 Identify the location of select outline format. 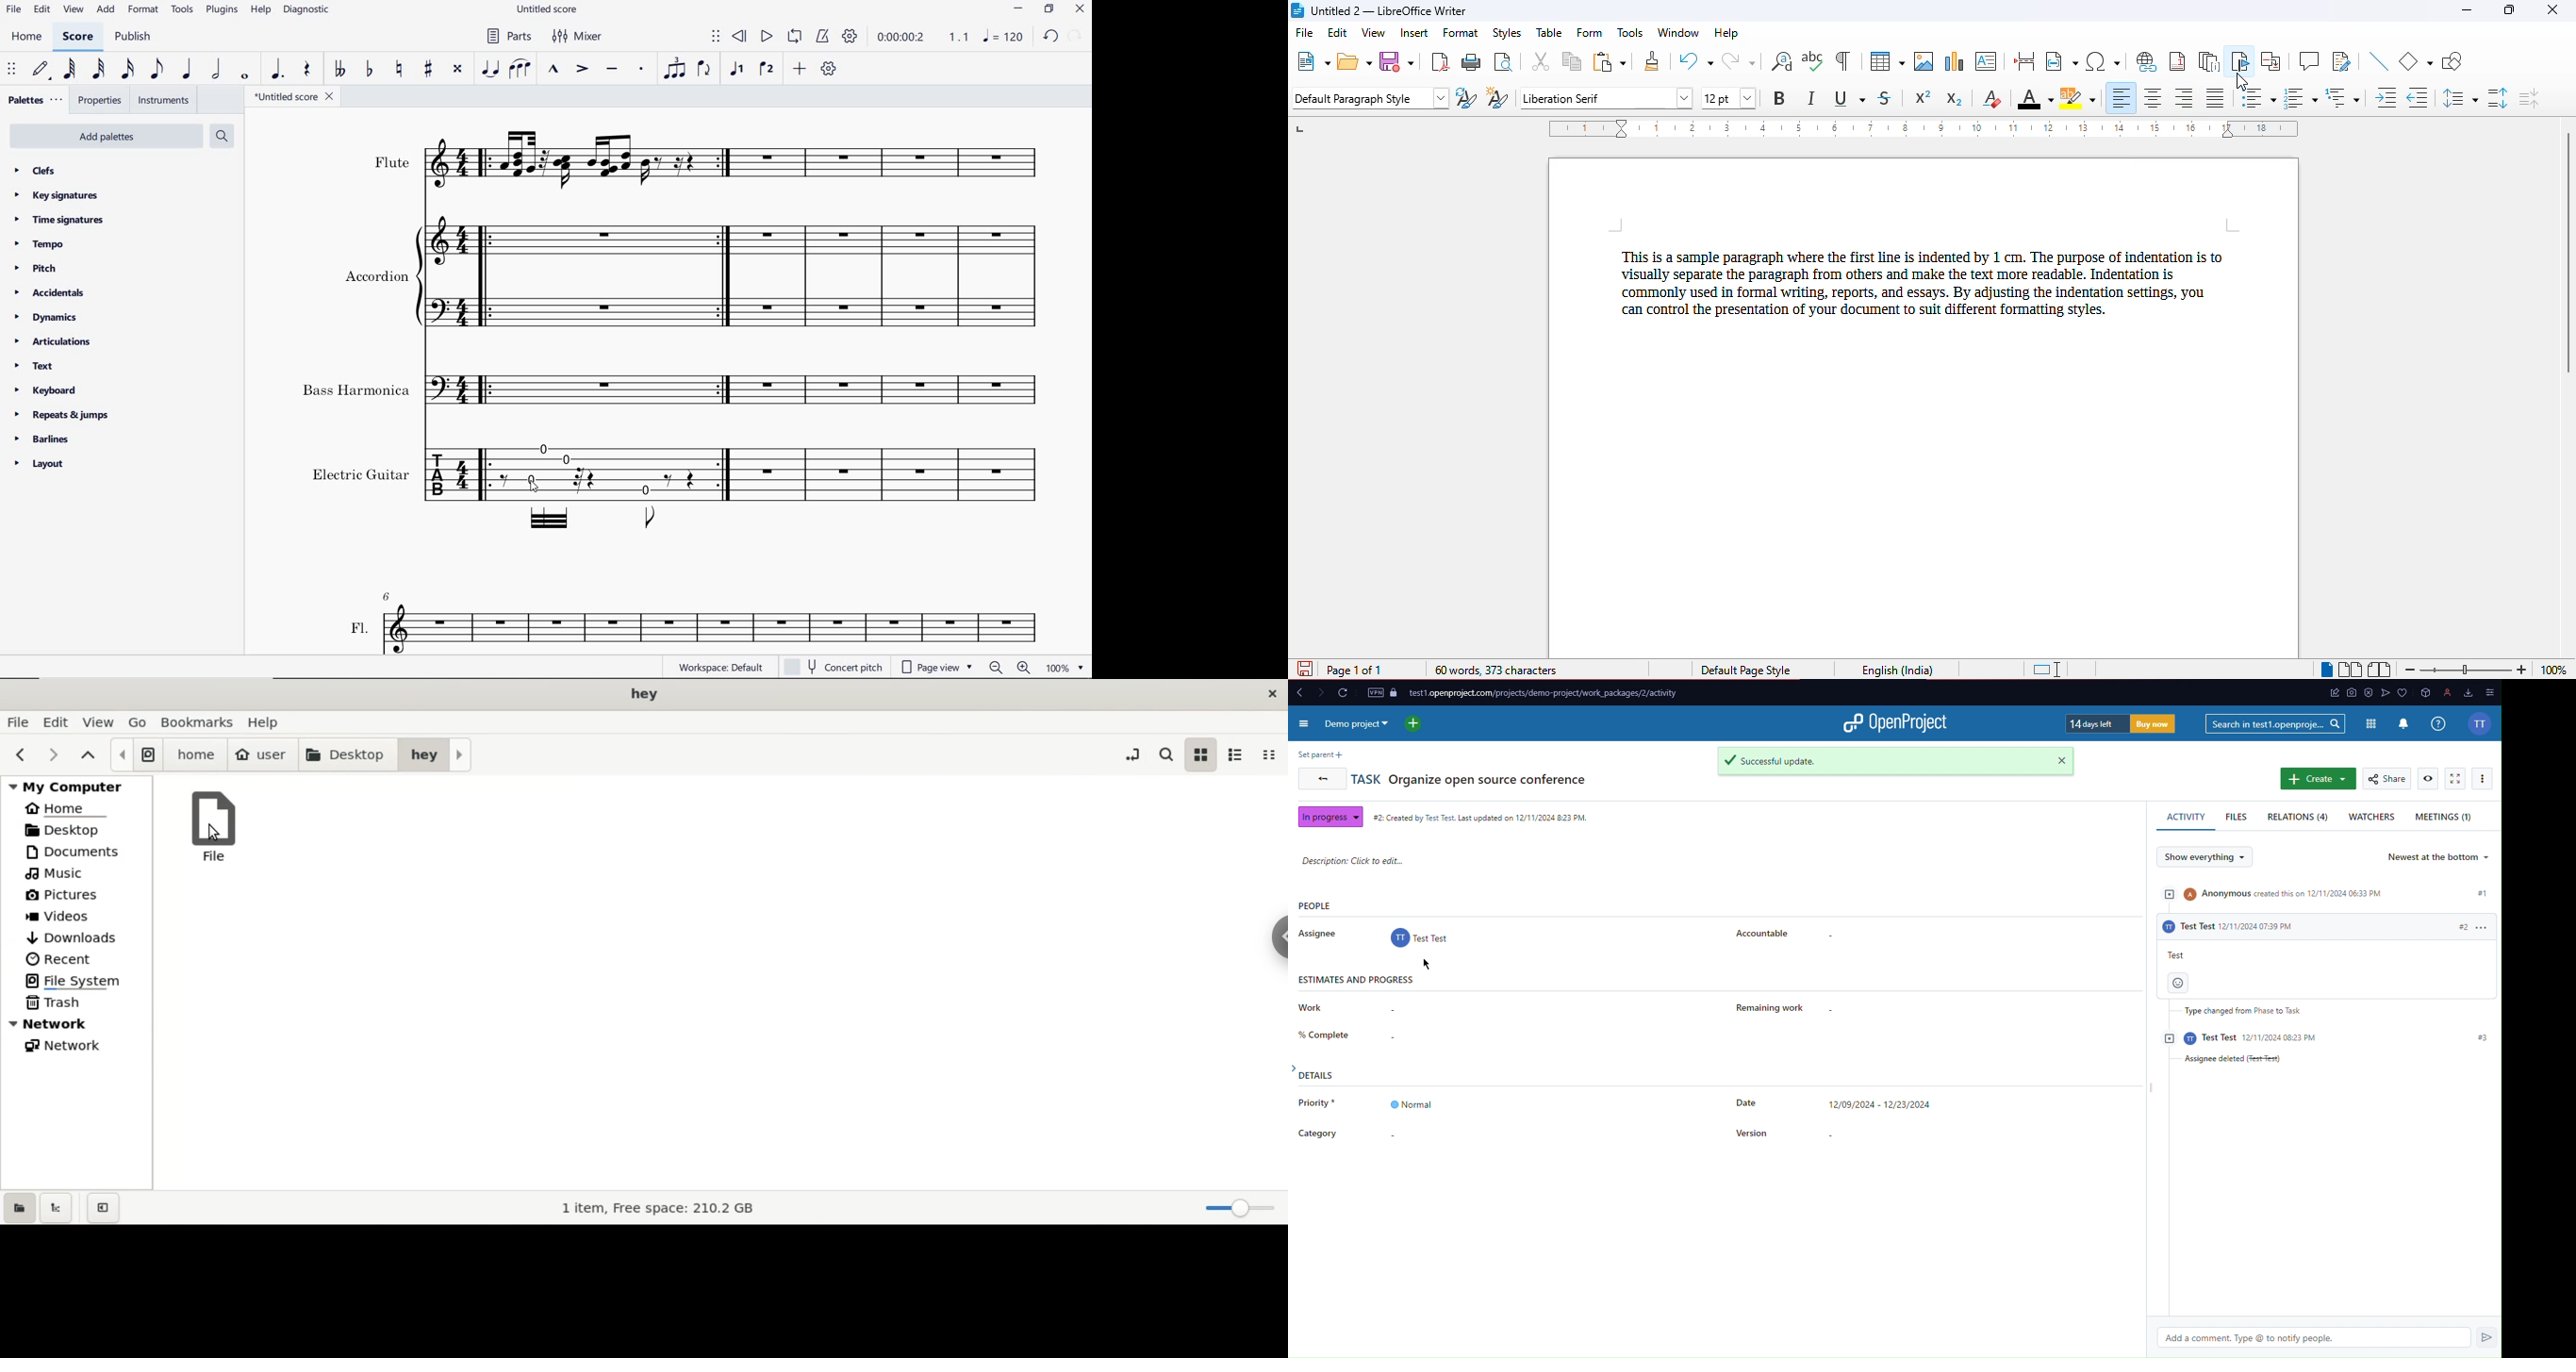
(2341, 97).